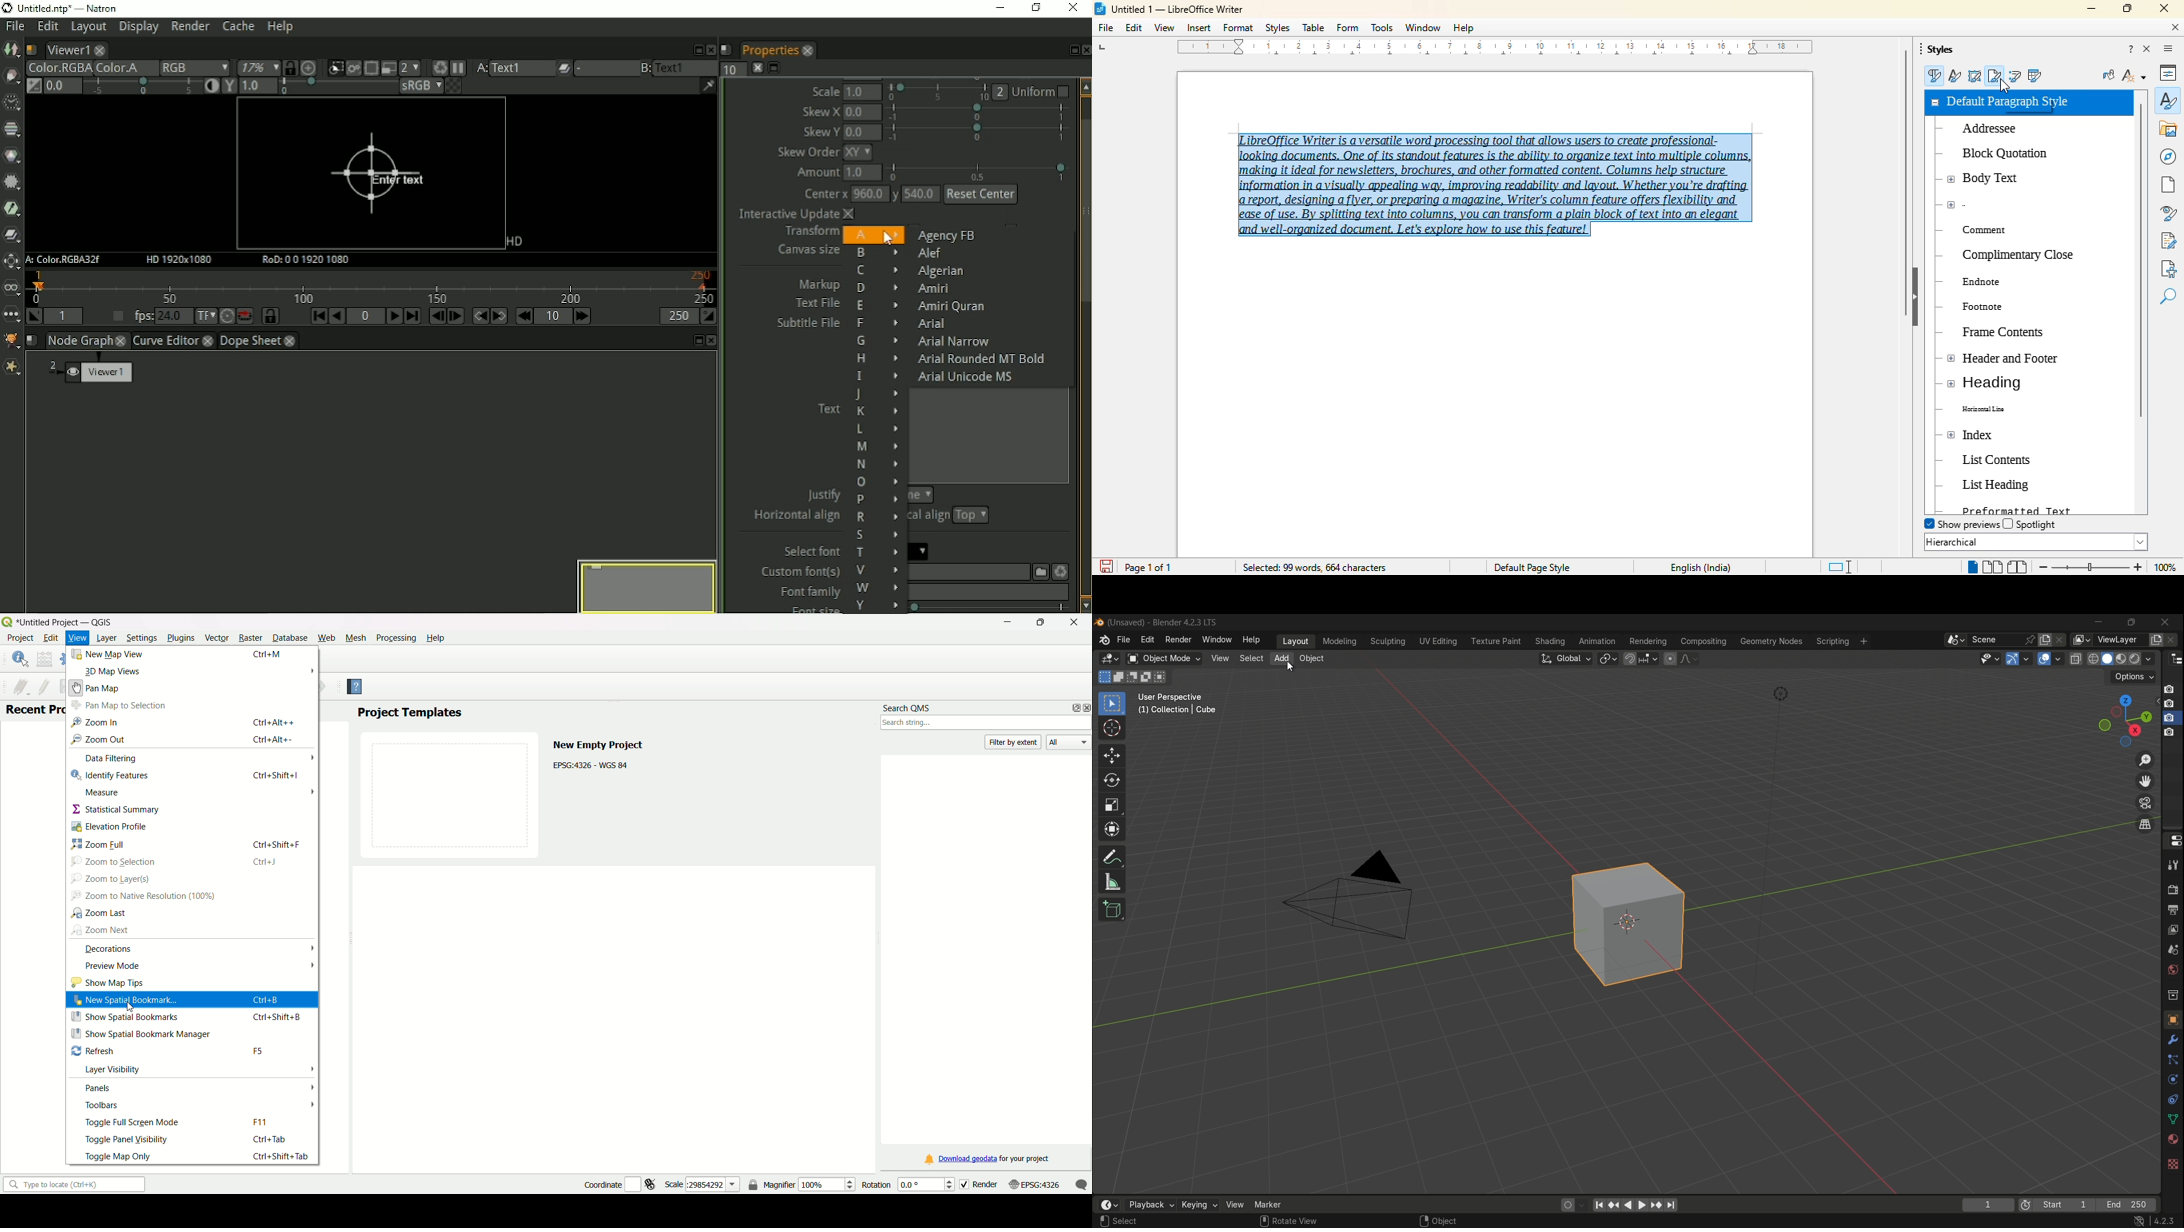 The width and height of the screenshot is (2184, 1232). I want to click on elevation profile, so click(110, 826).